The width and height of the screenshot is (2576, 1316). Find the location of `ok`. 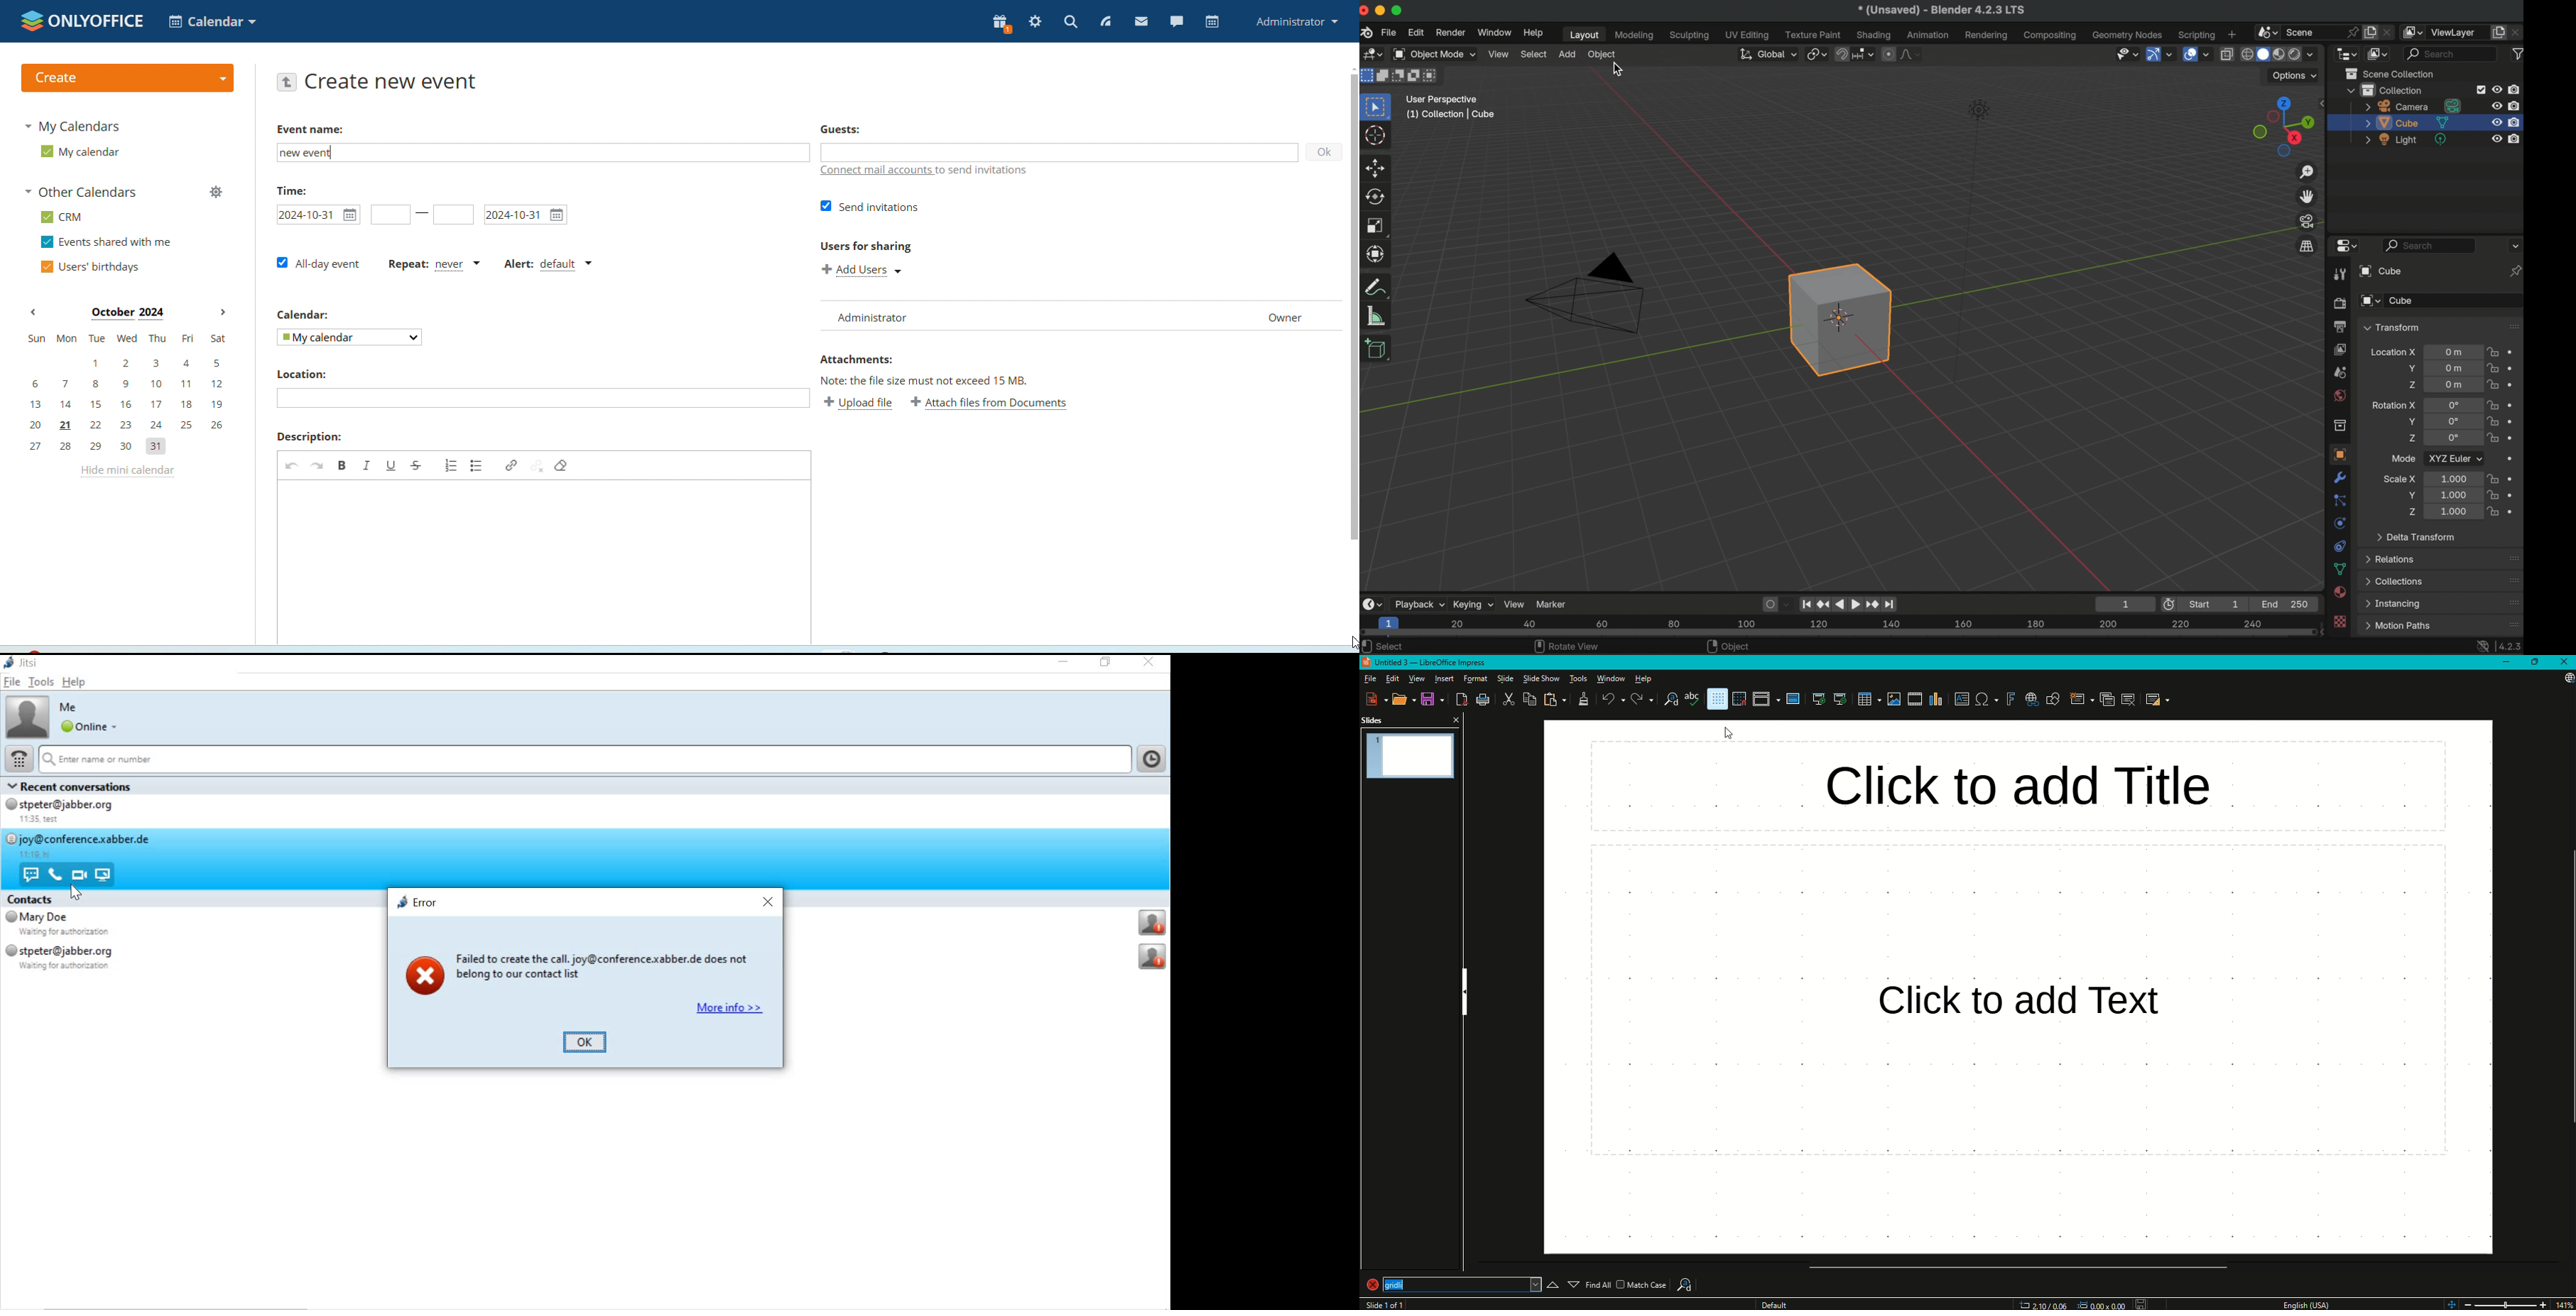

ok is located at coordinates (587, 1042).